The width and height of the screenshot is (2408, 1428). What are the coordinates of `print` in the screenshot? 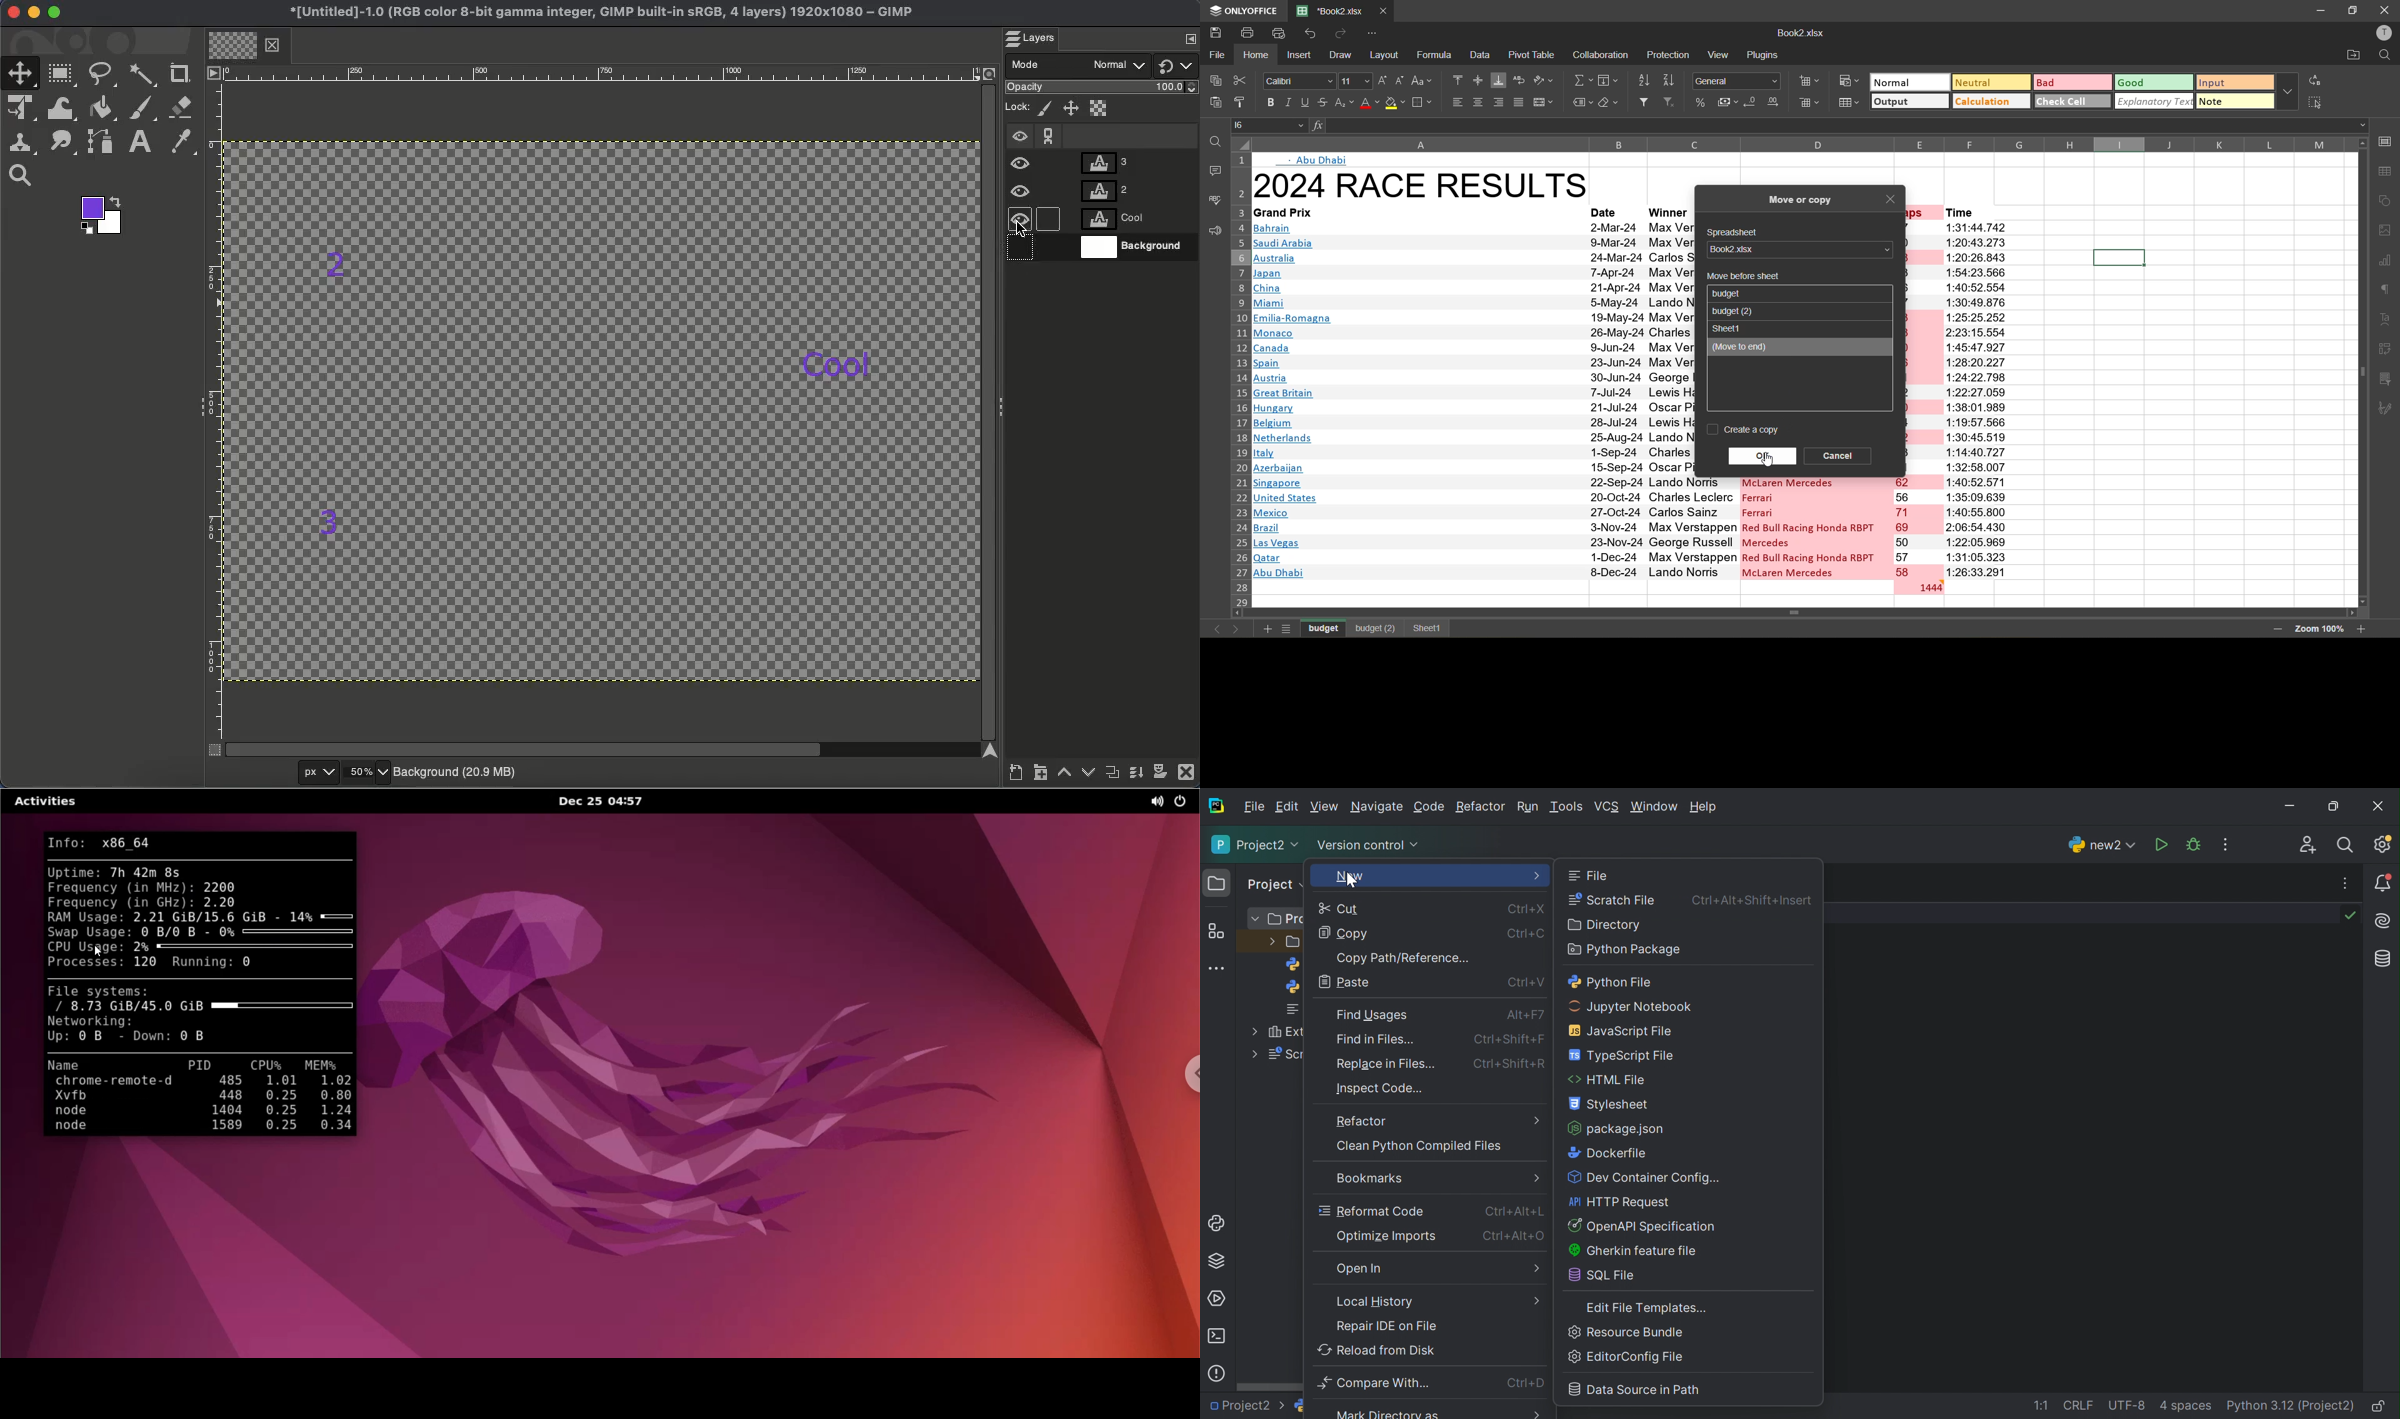 It's located at (1252, 33).